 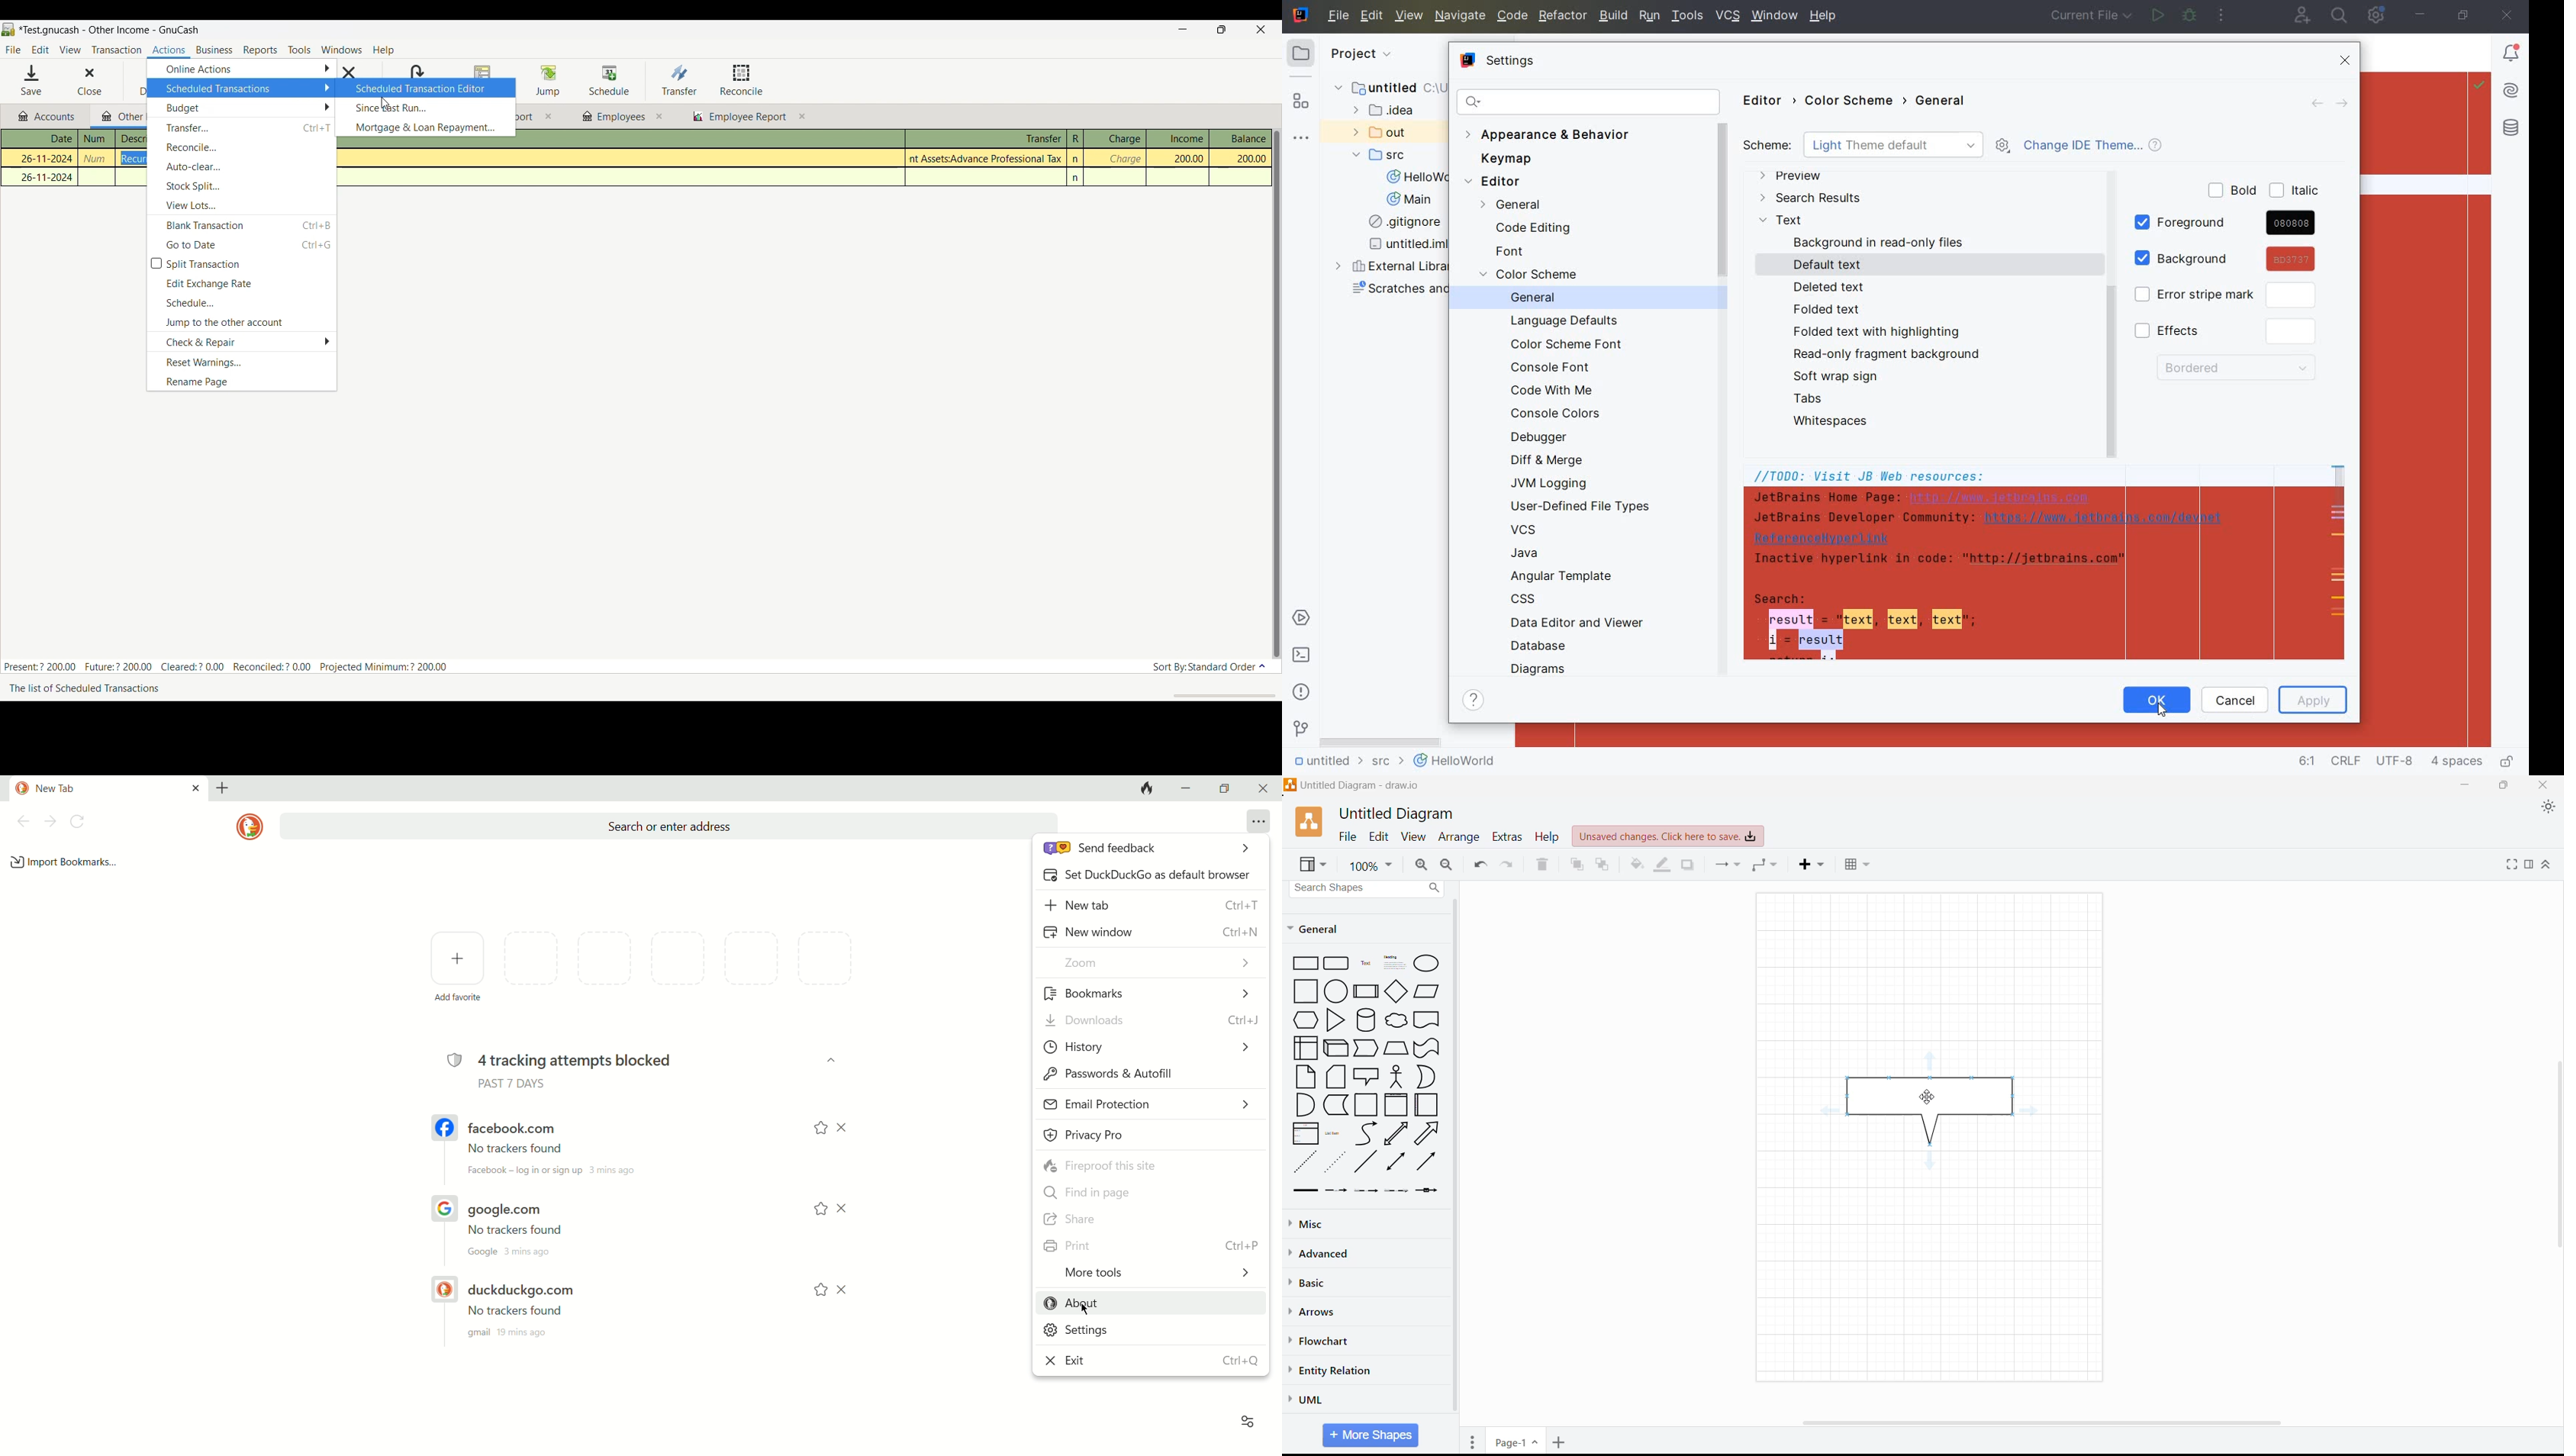 What do you see at coordinates (96, 139) in the screenshot?
I see `num` at bounding box center [96, 139].